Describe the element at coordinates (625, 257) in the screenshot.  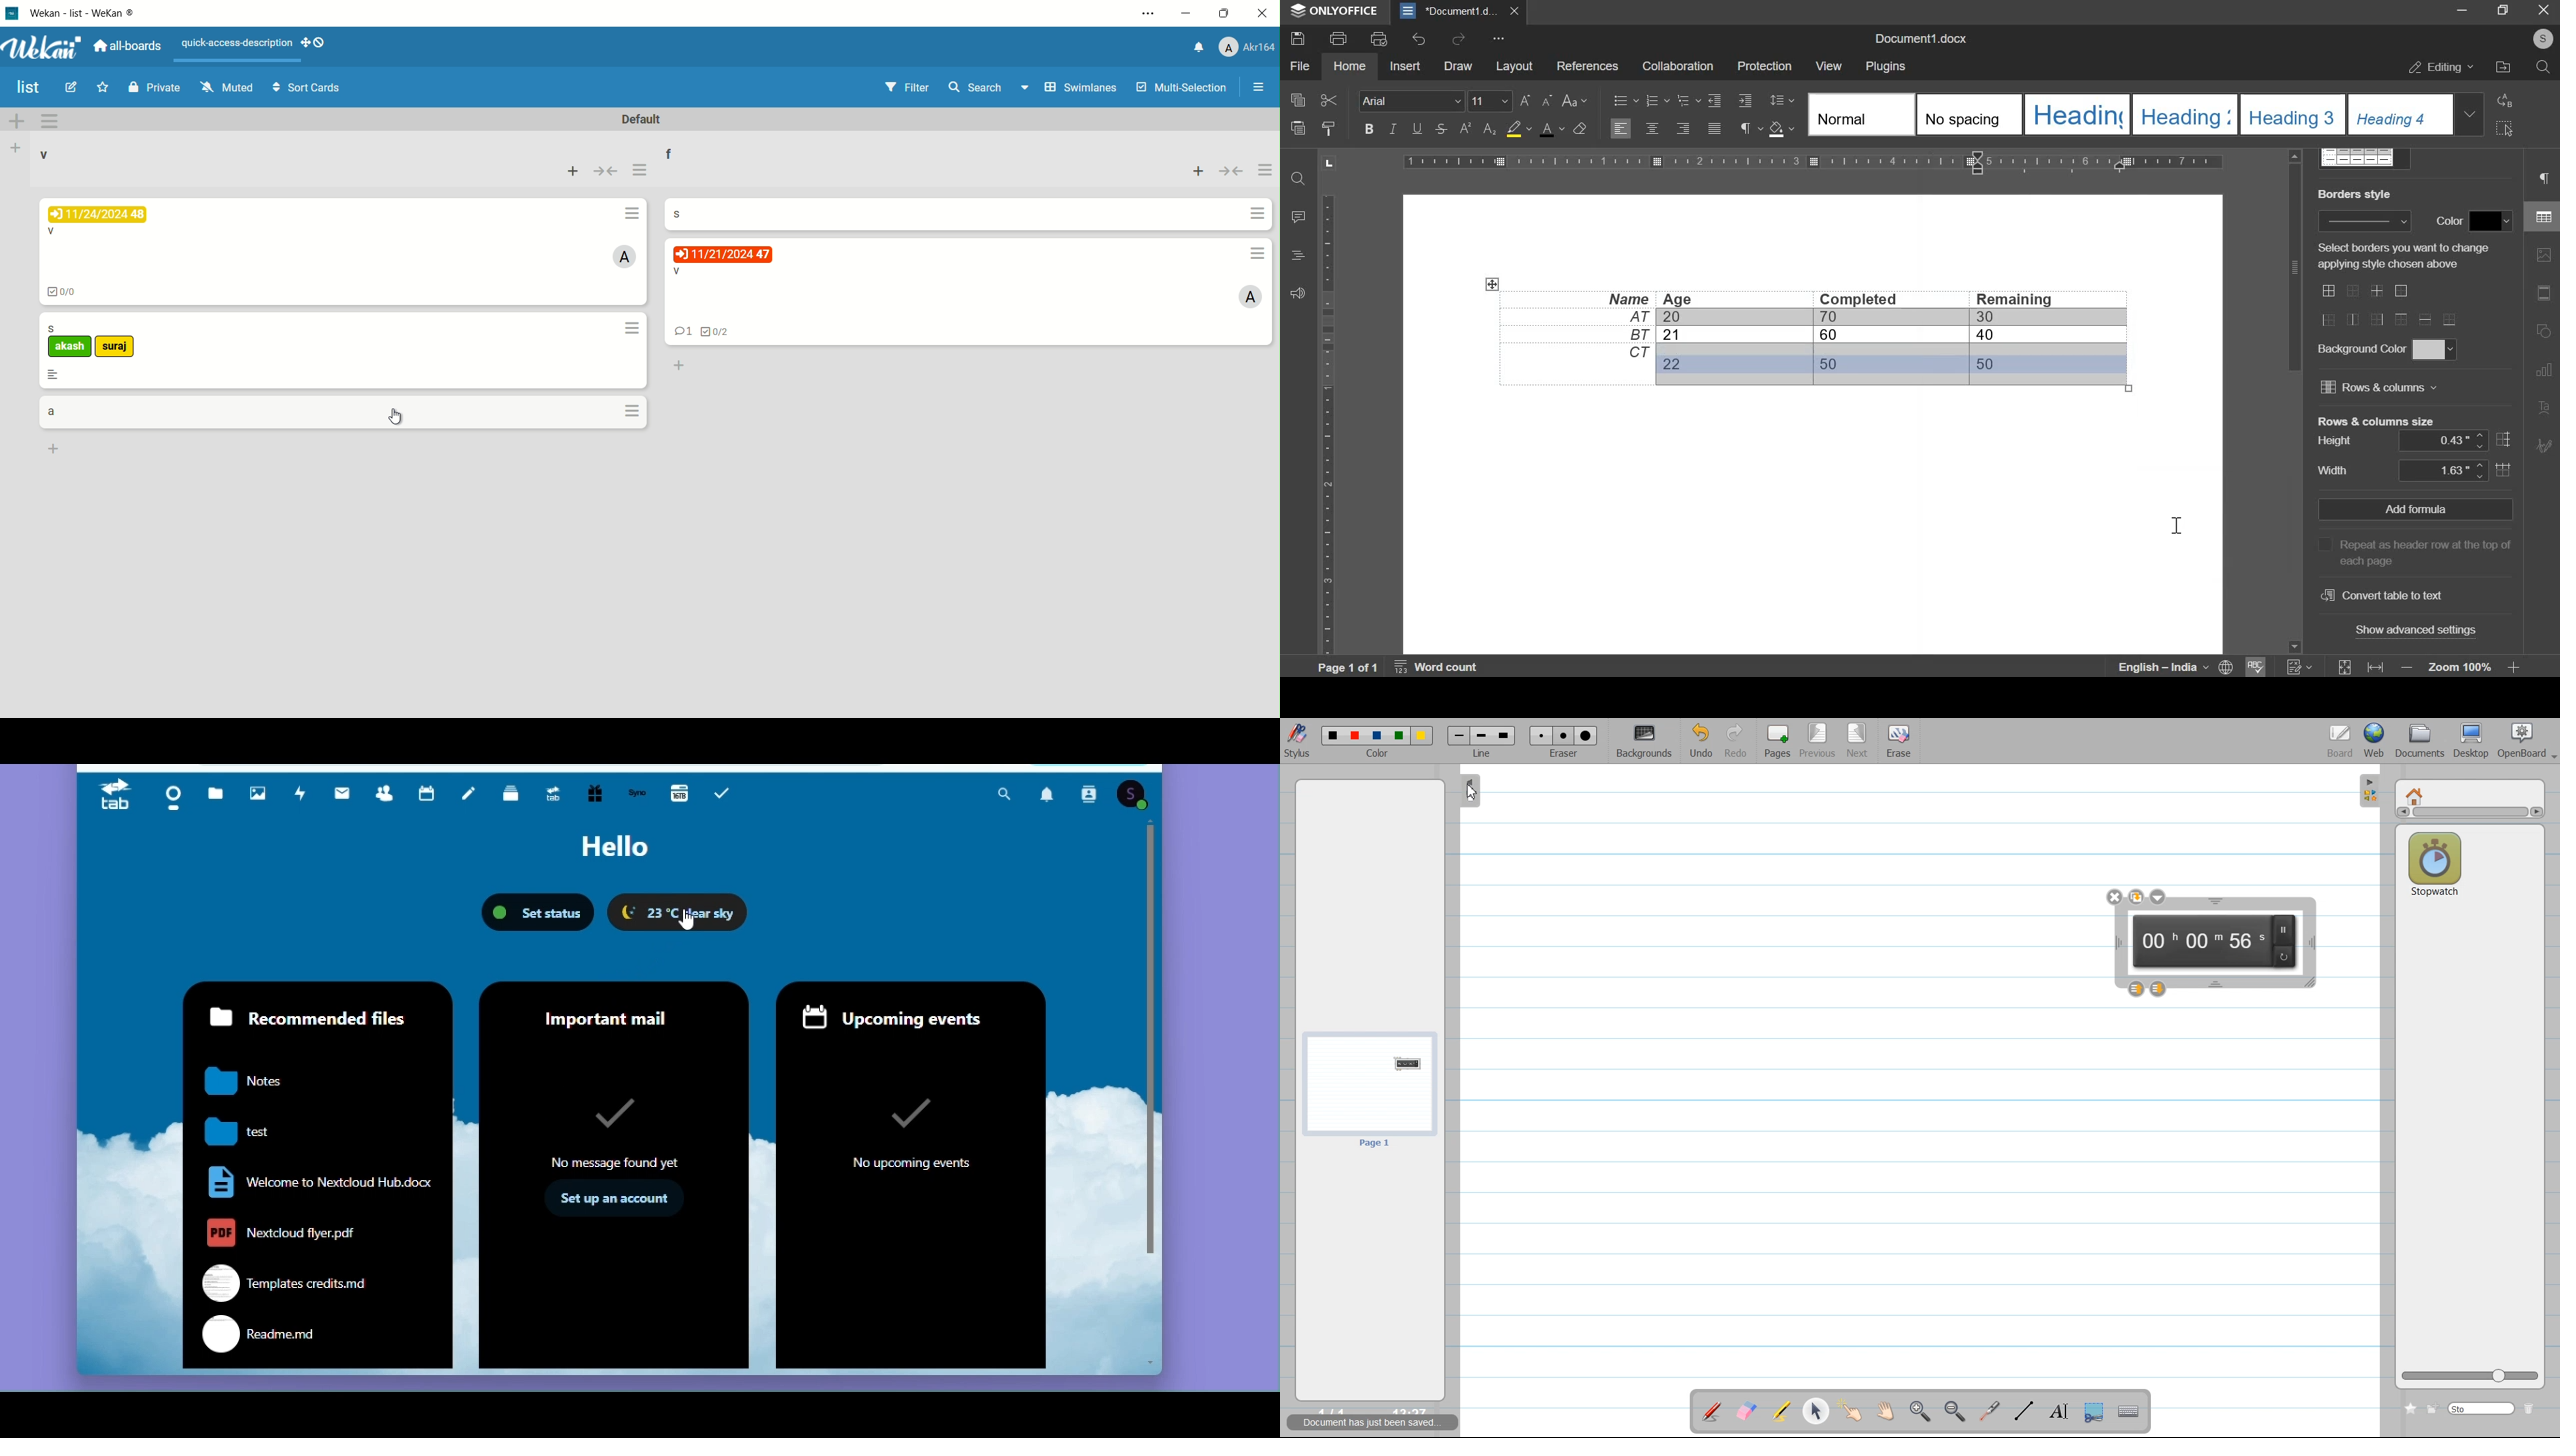
I see `admin` at that location.